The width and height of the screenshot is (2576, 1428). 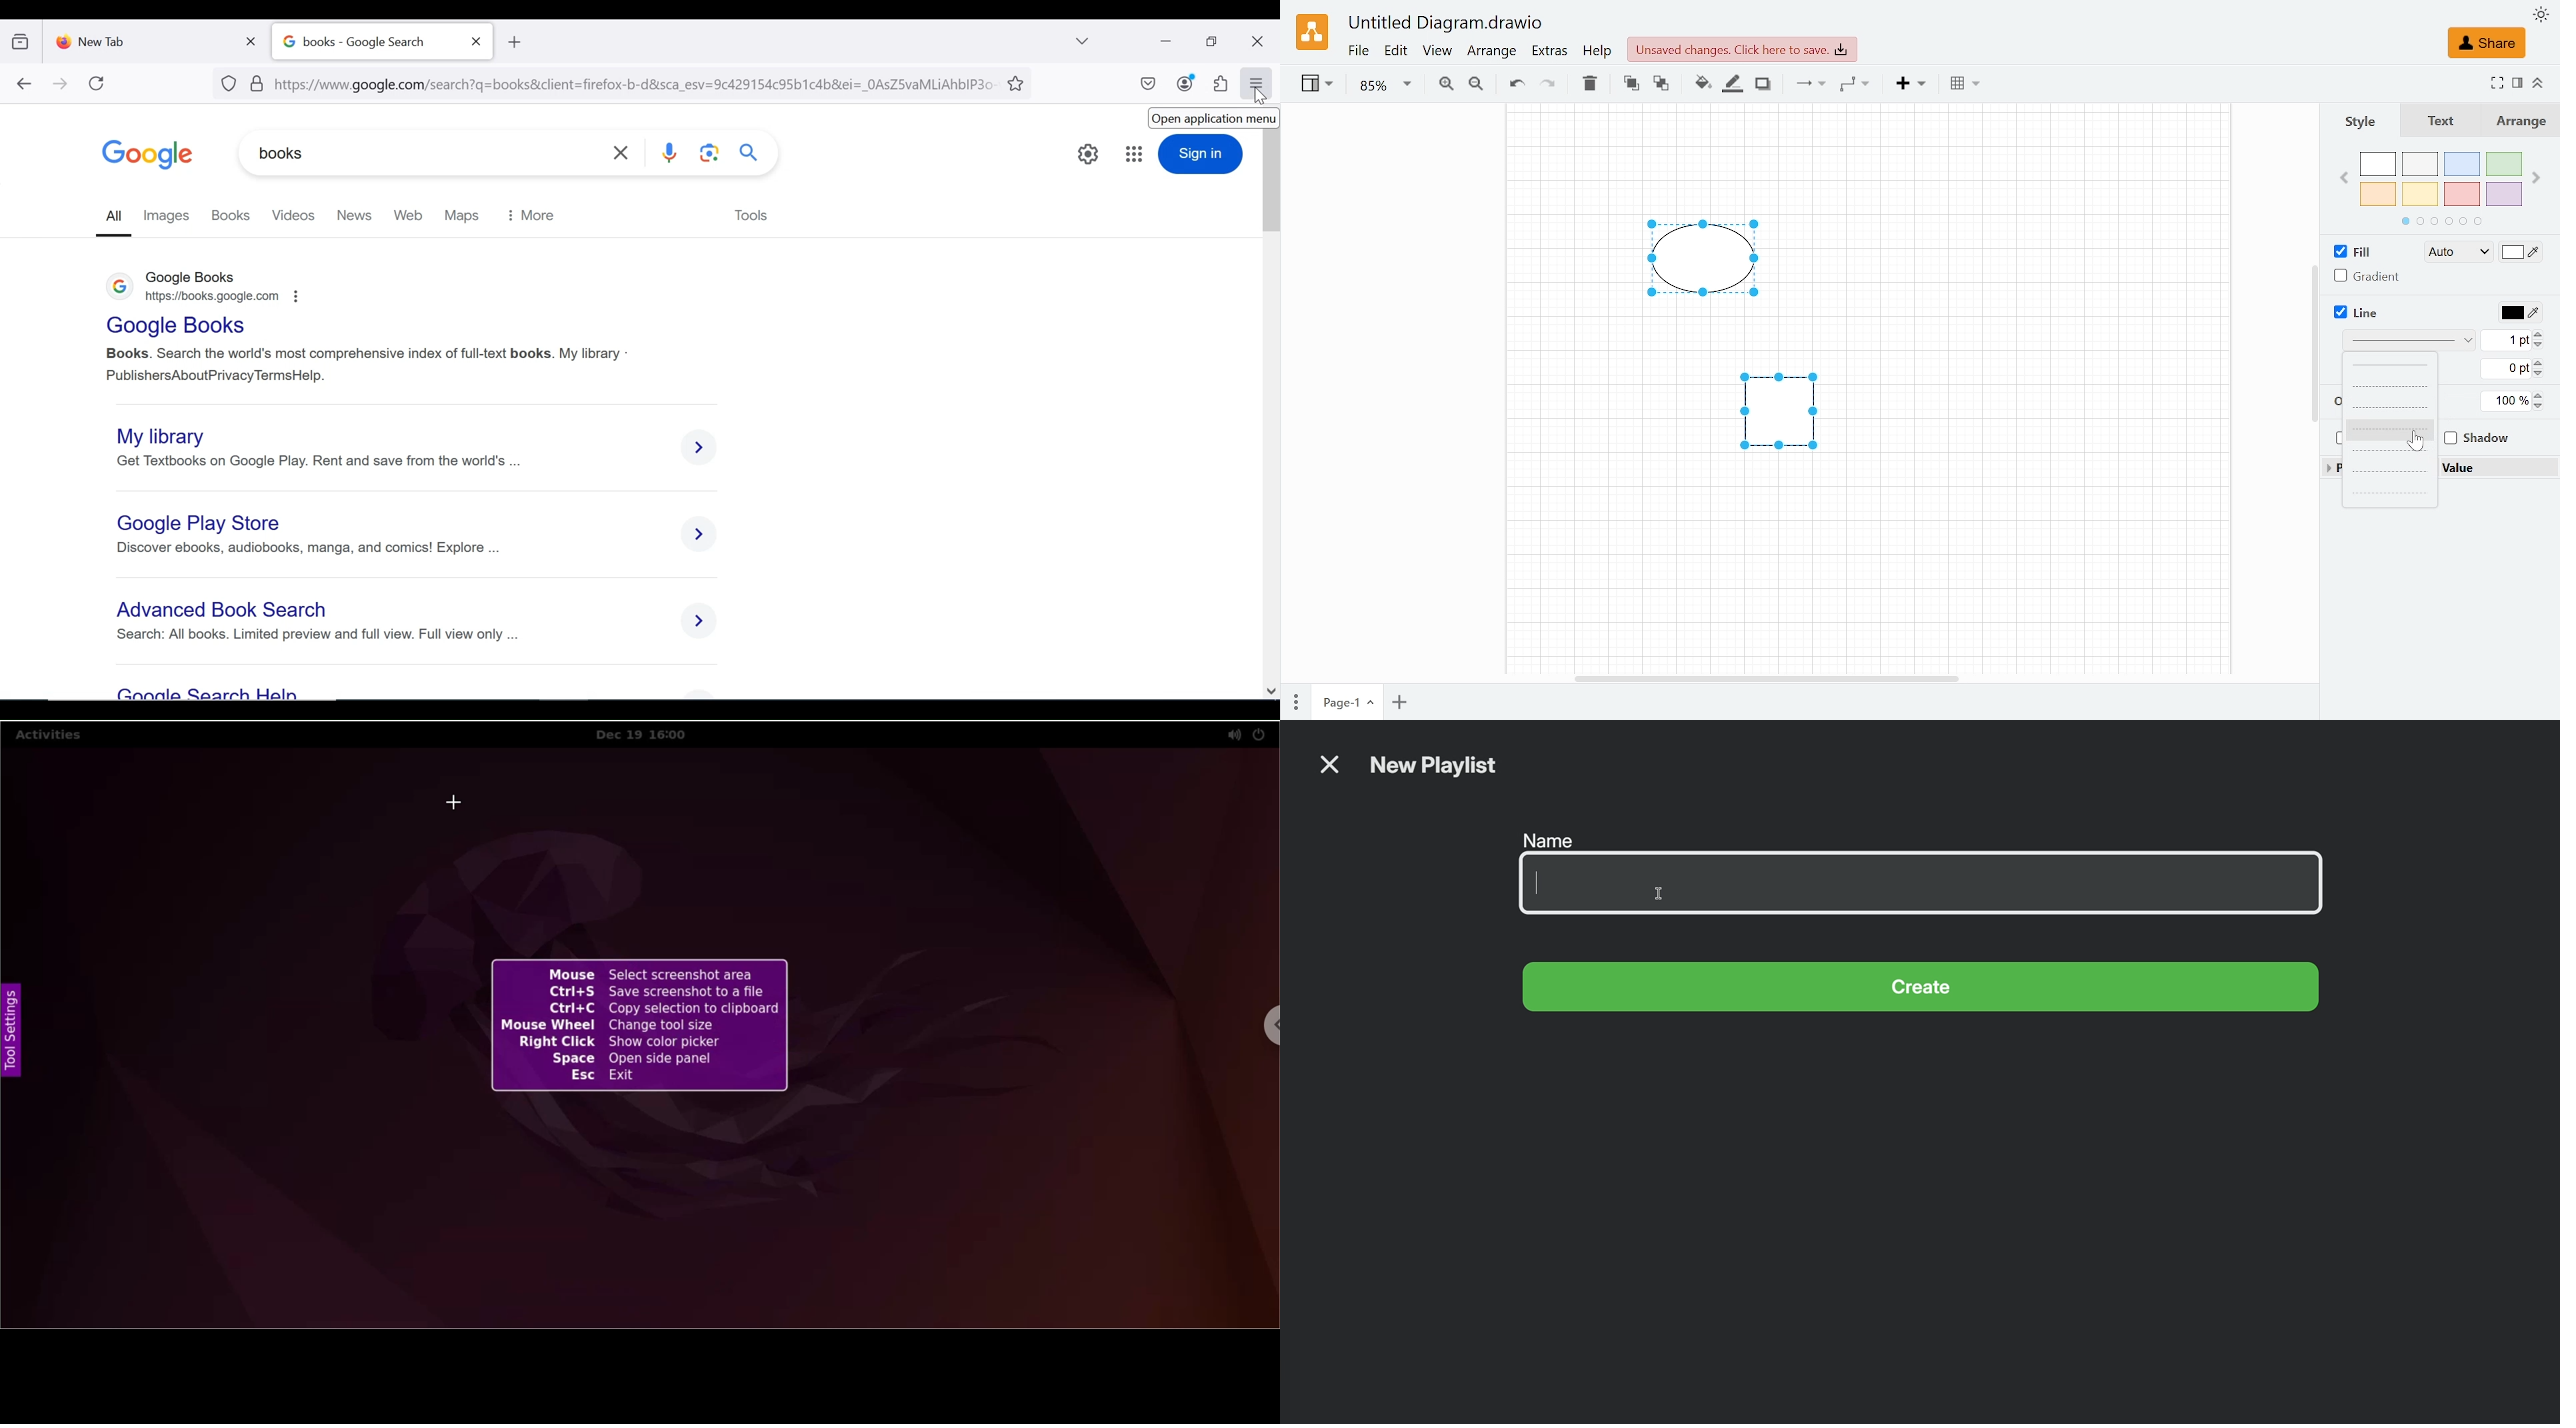 I want to click on Vertical scrollbar, so click(x=2314, y=343).